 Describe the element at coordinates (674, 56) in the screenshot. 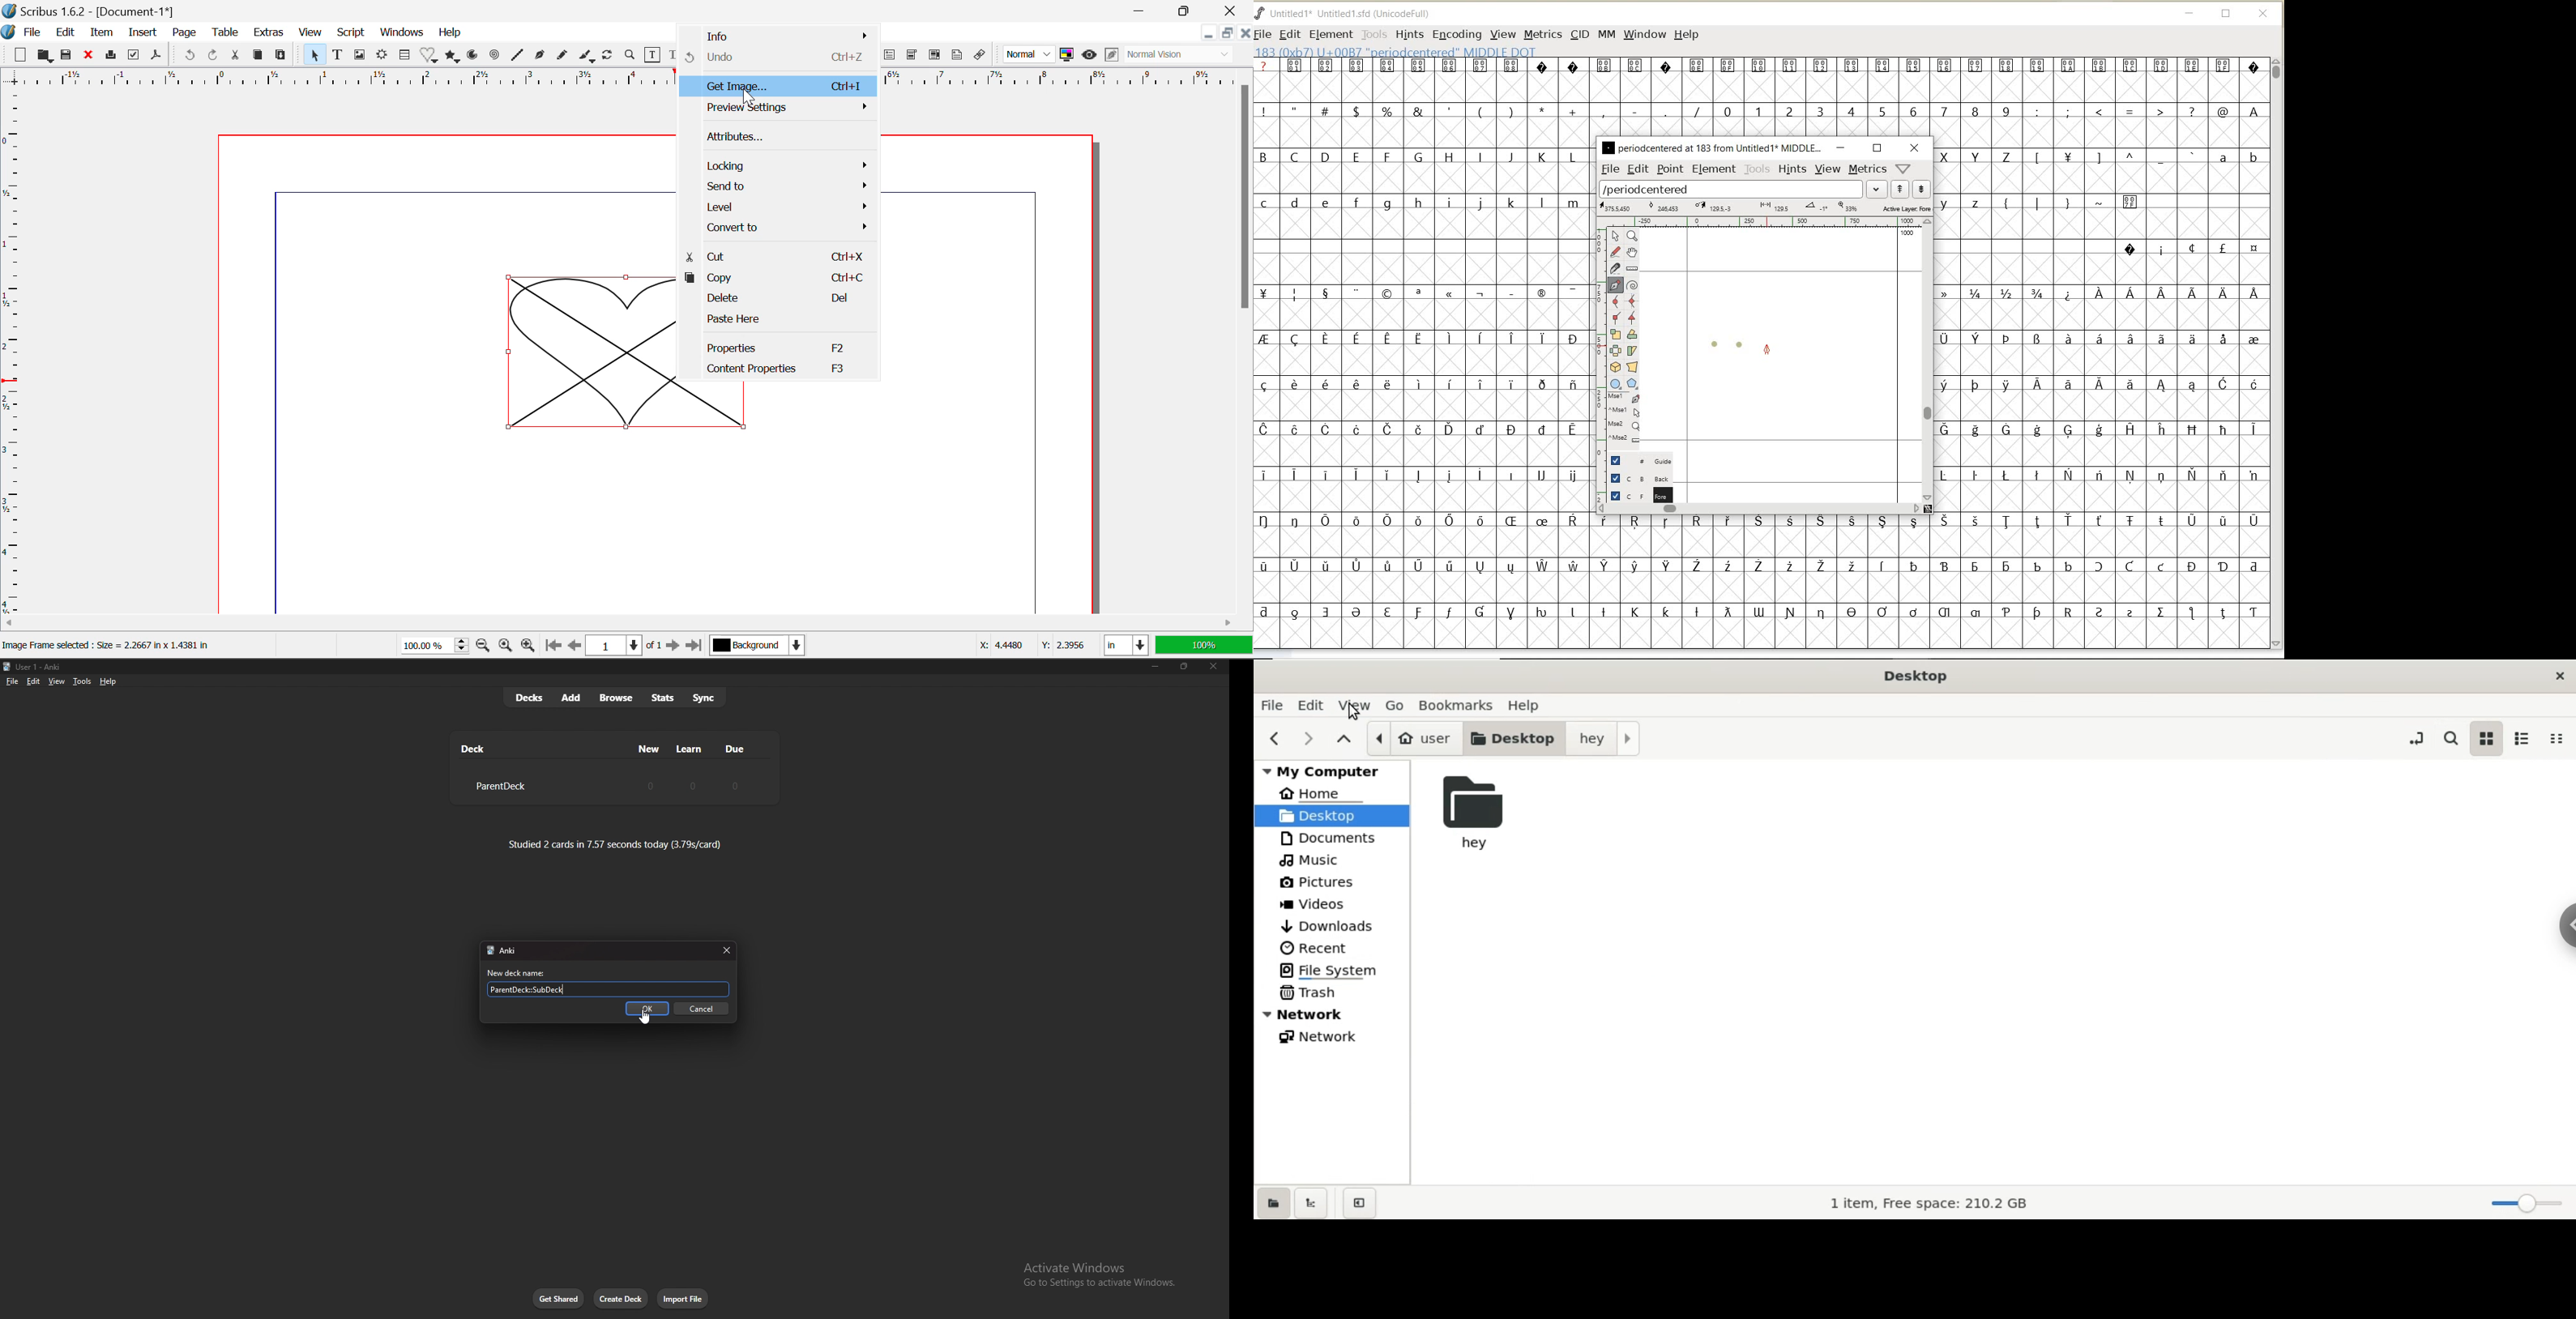

I see `Edit Text in Story Editor` at that location.